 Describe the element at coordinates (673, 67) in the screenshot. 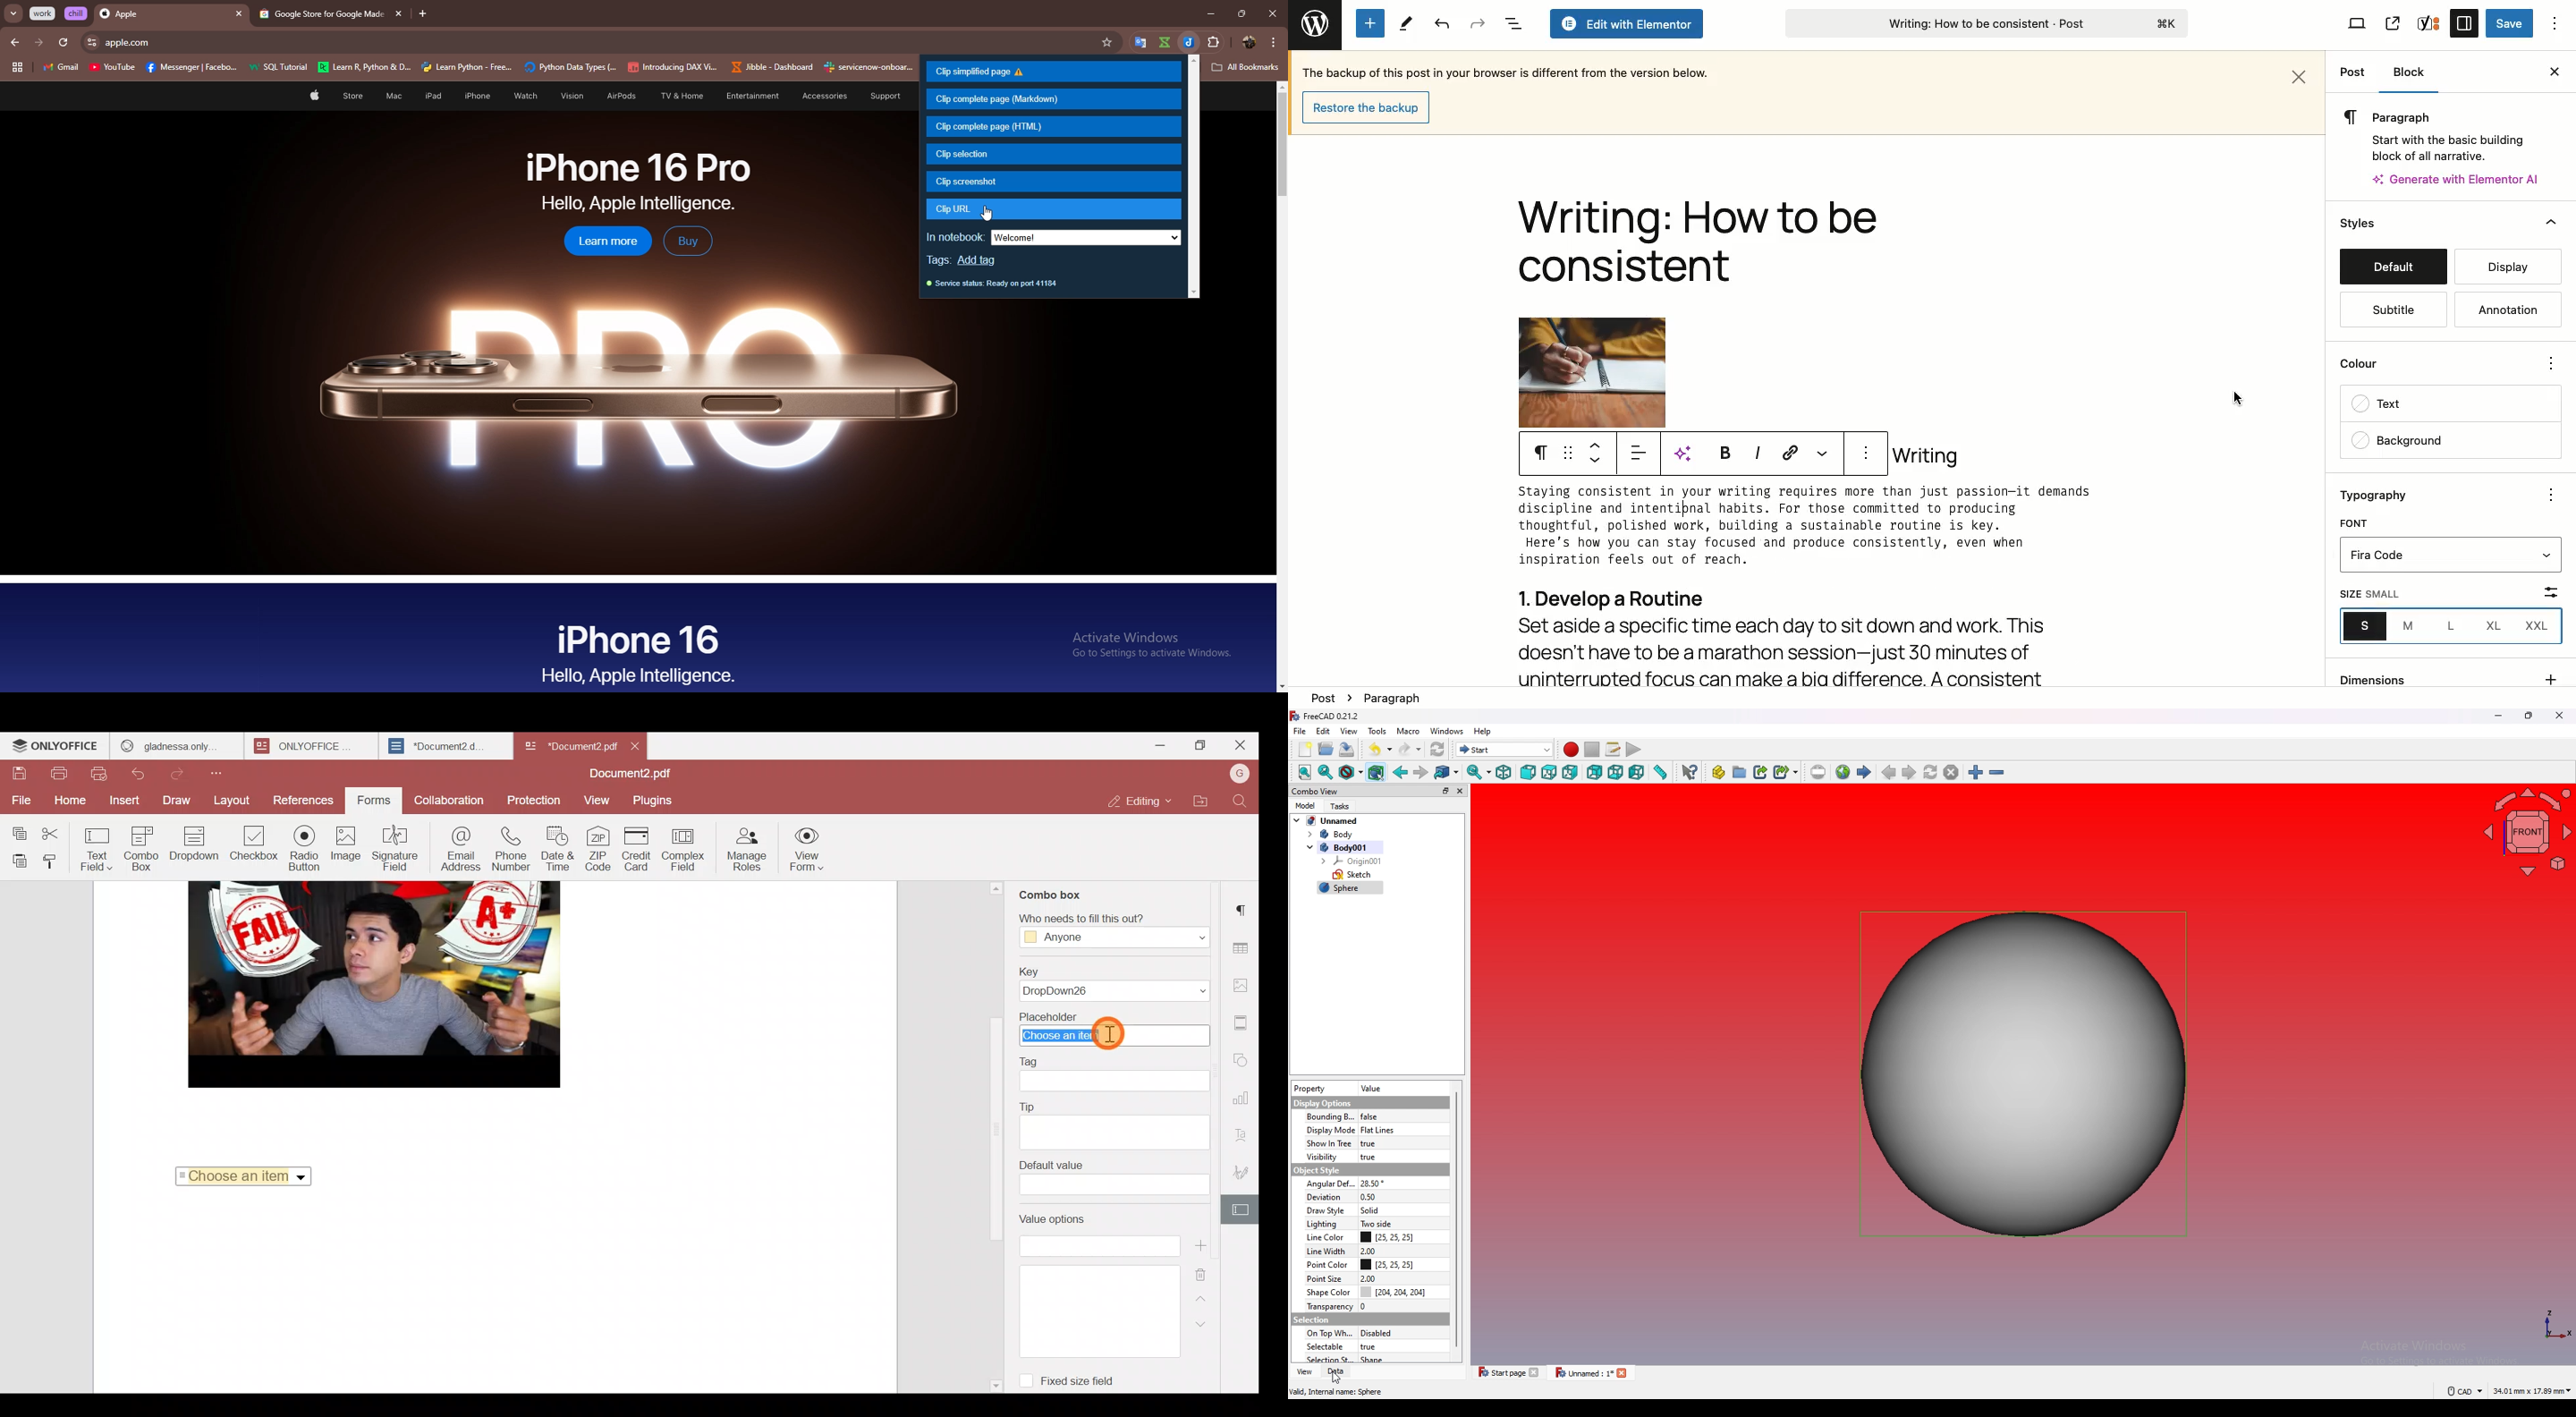

I see `Introducing DAX Vi..` at that location.